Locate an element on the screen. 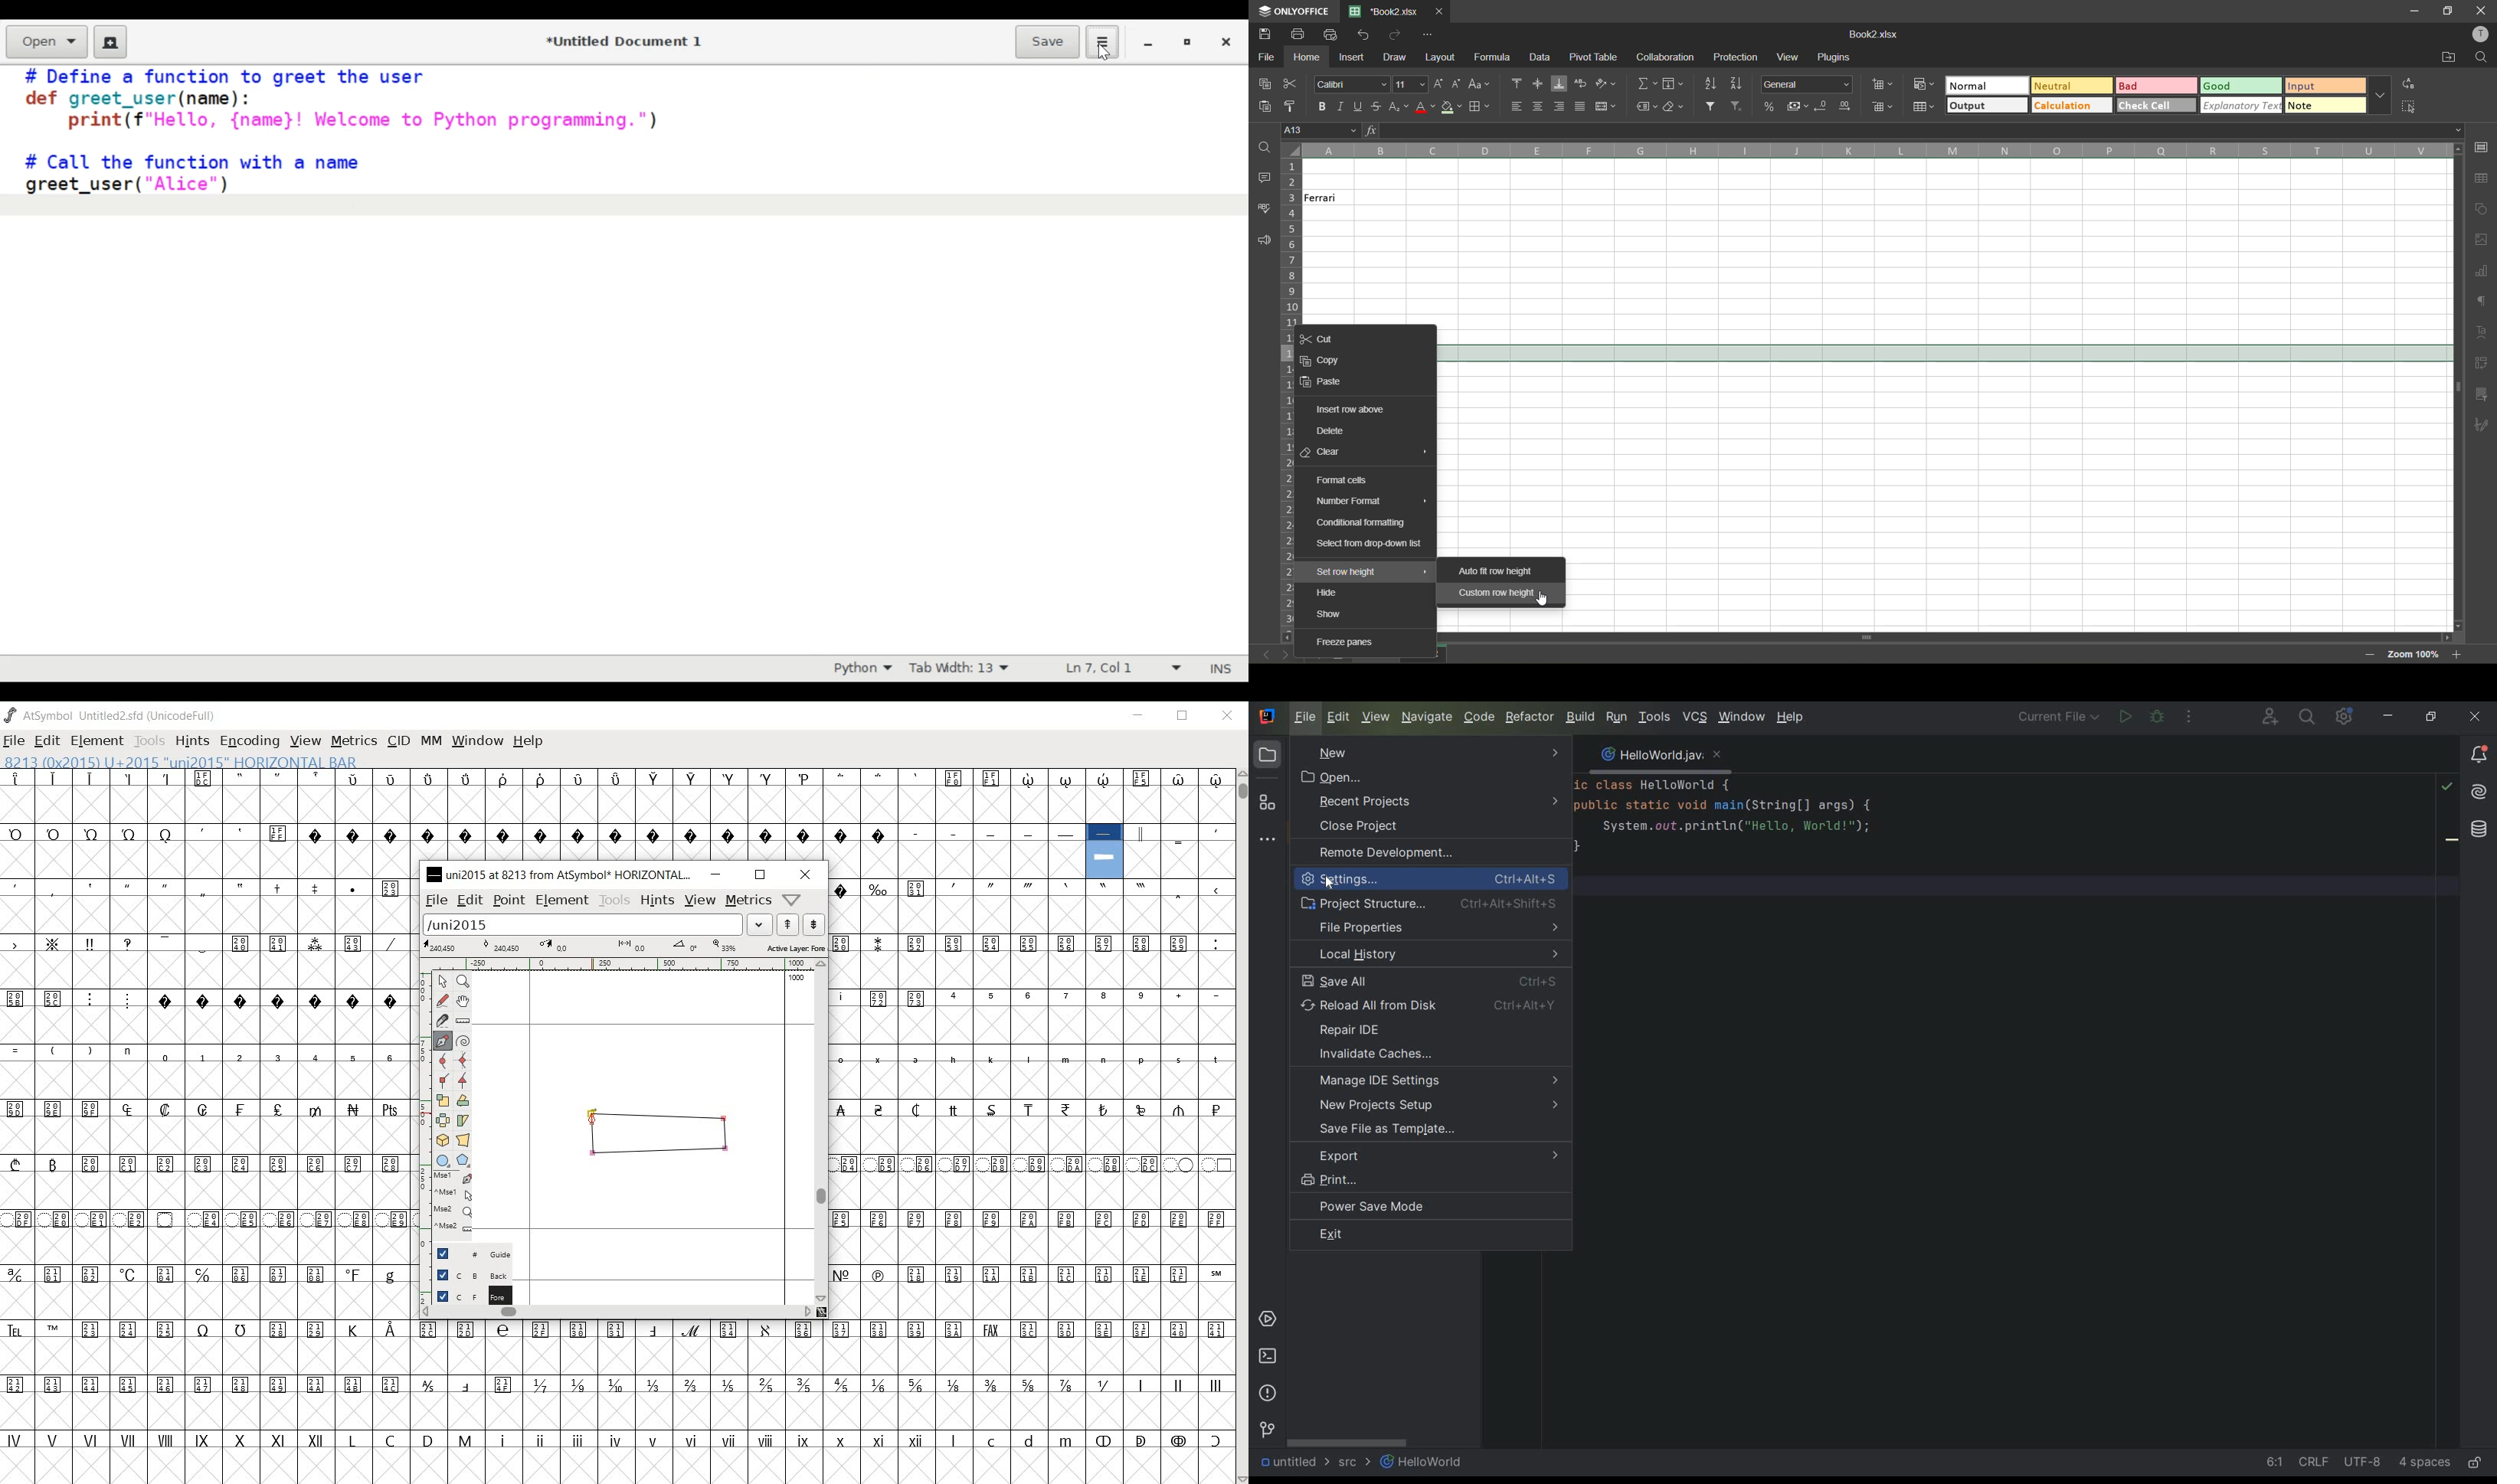 The width and height of the screenshot is (2520, 1484). calculation is located at coordinates (2072, 105).